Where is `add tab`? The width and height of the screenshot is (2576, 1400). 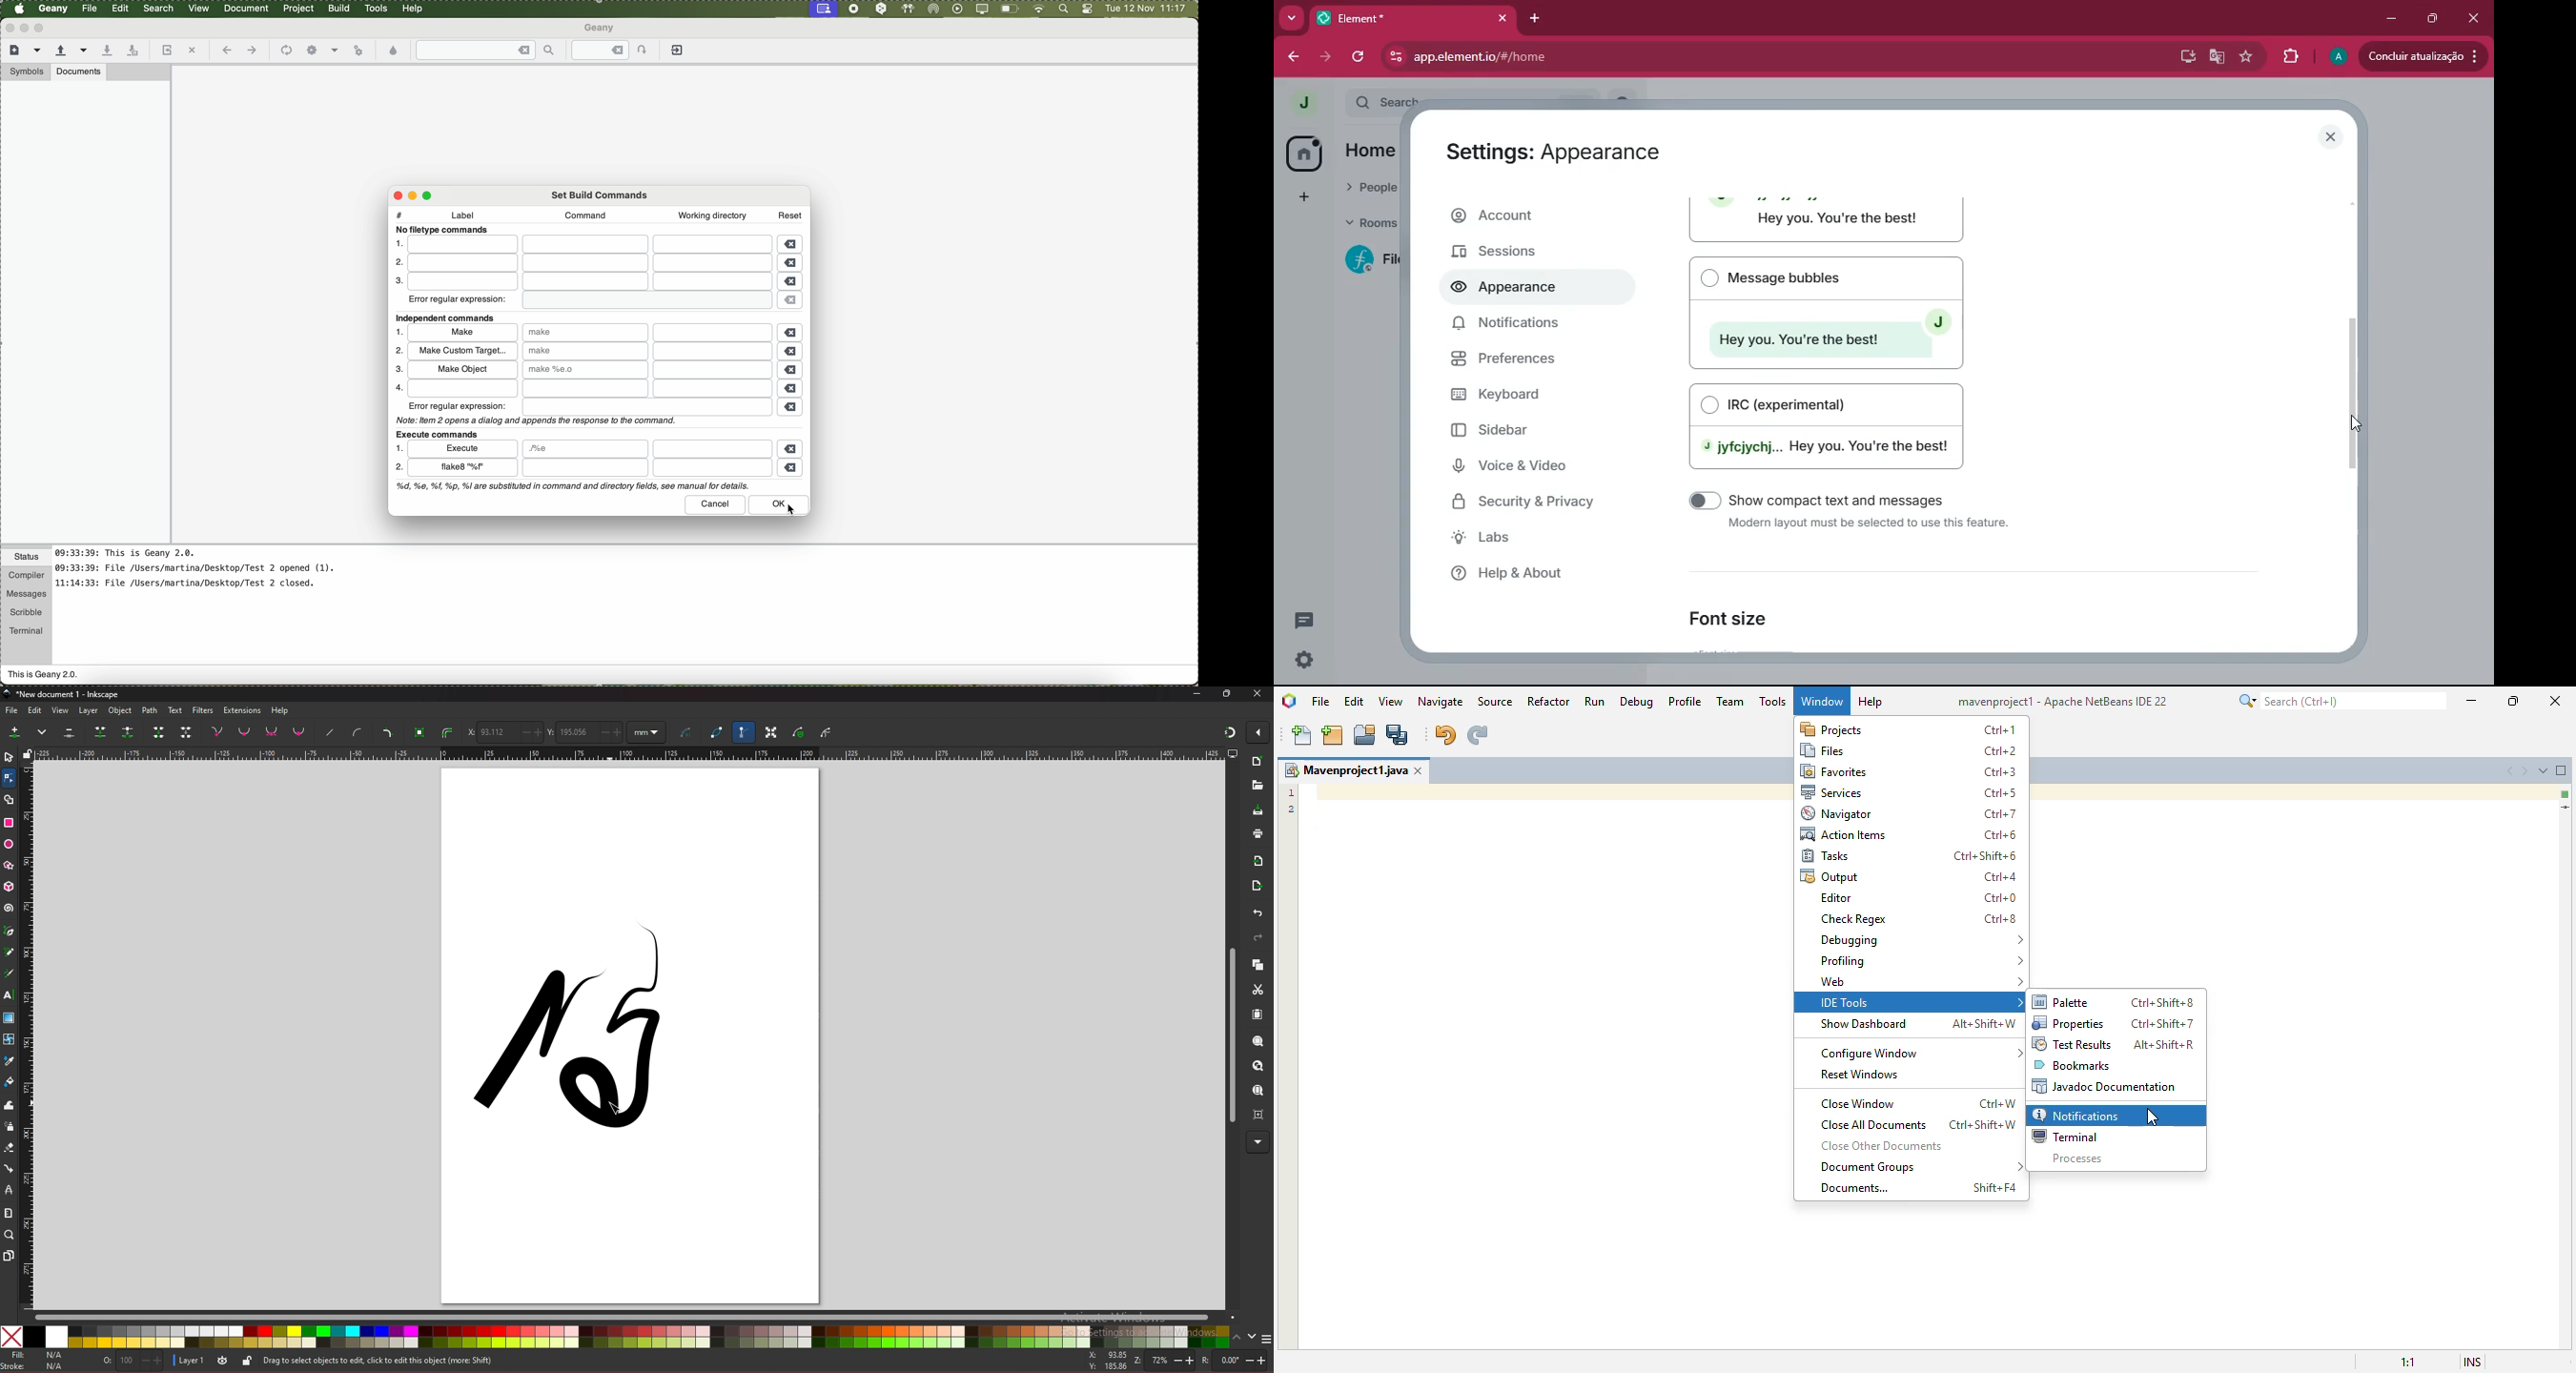
add tab is located at coordinates (1536, 18).